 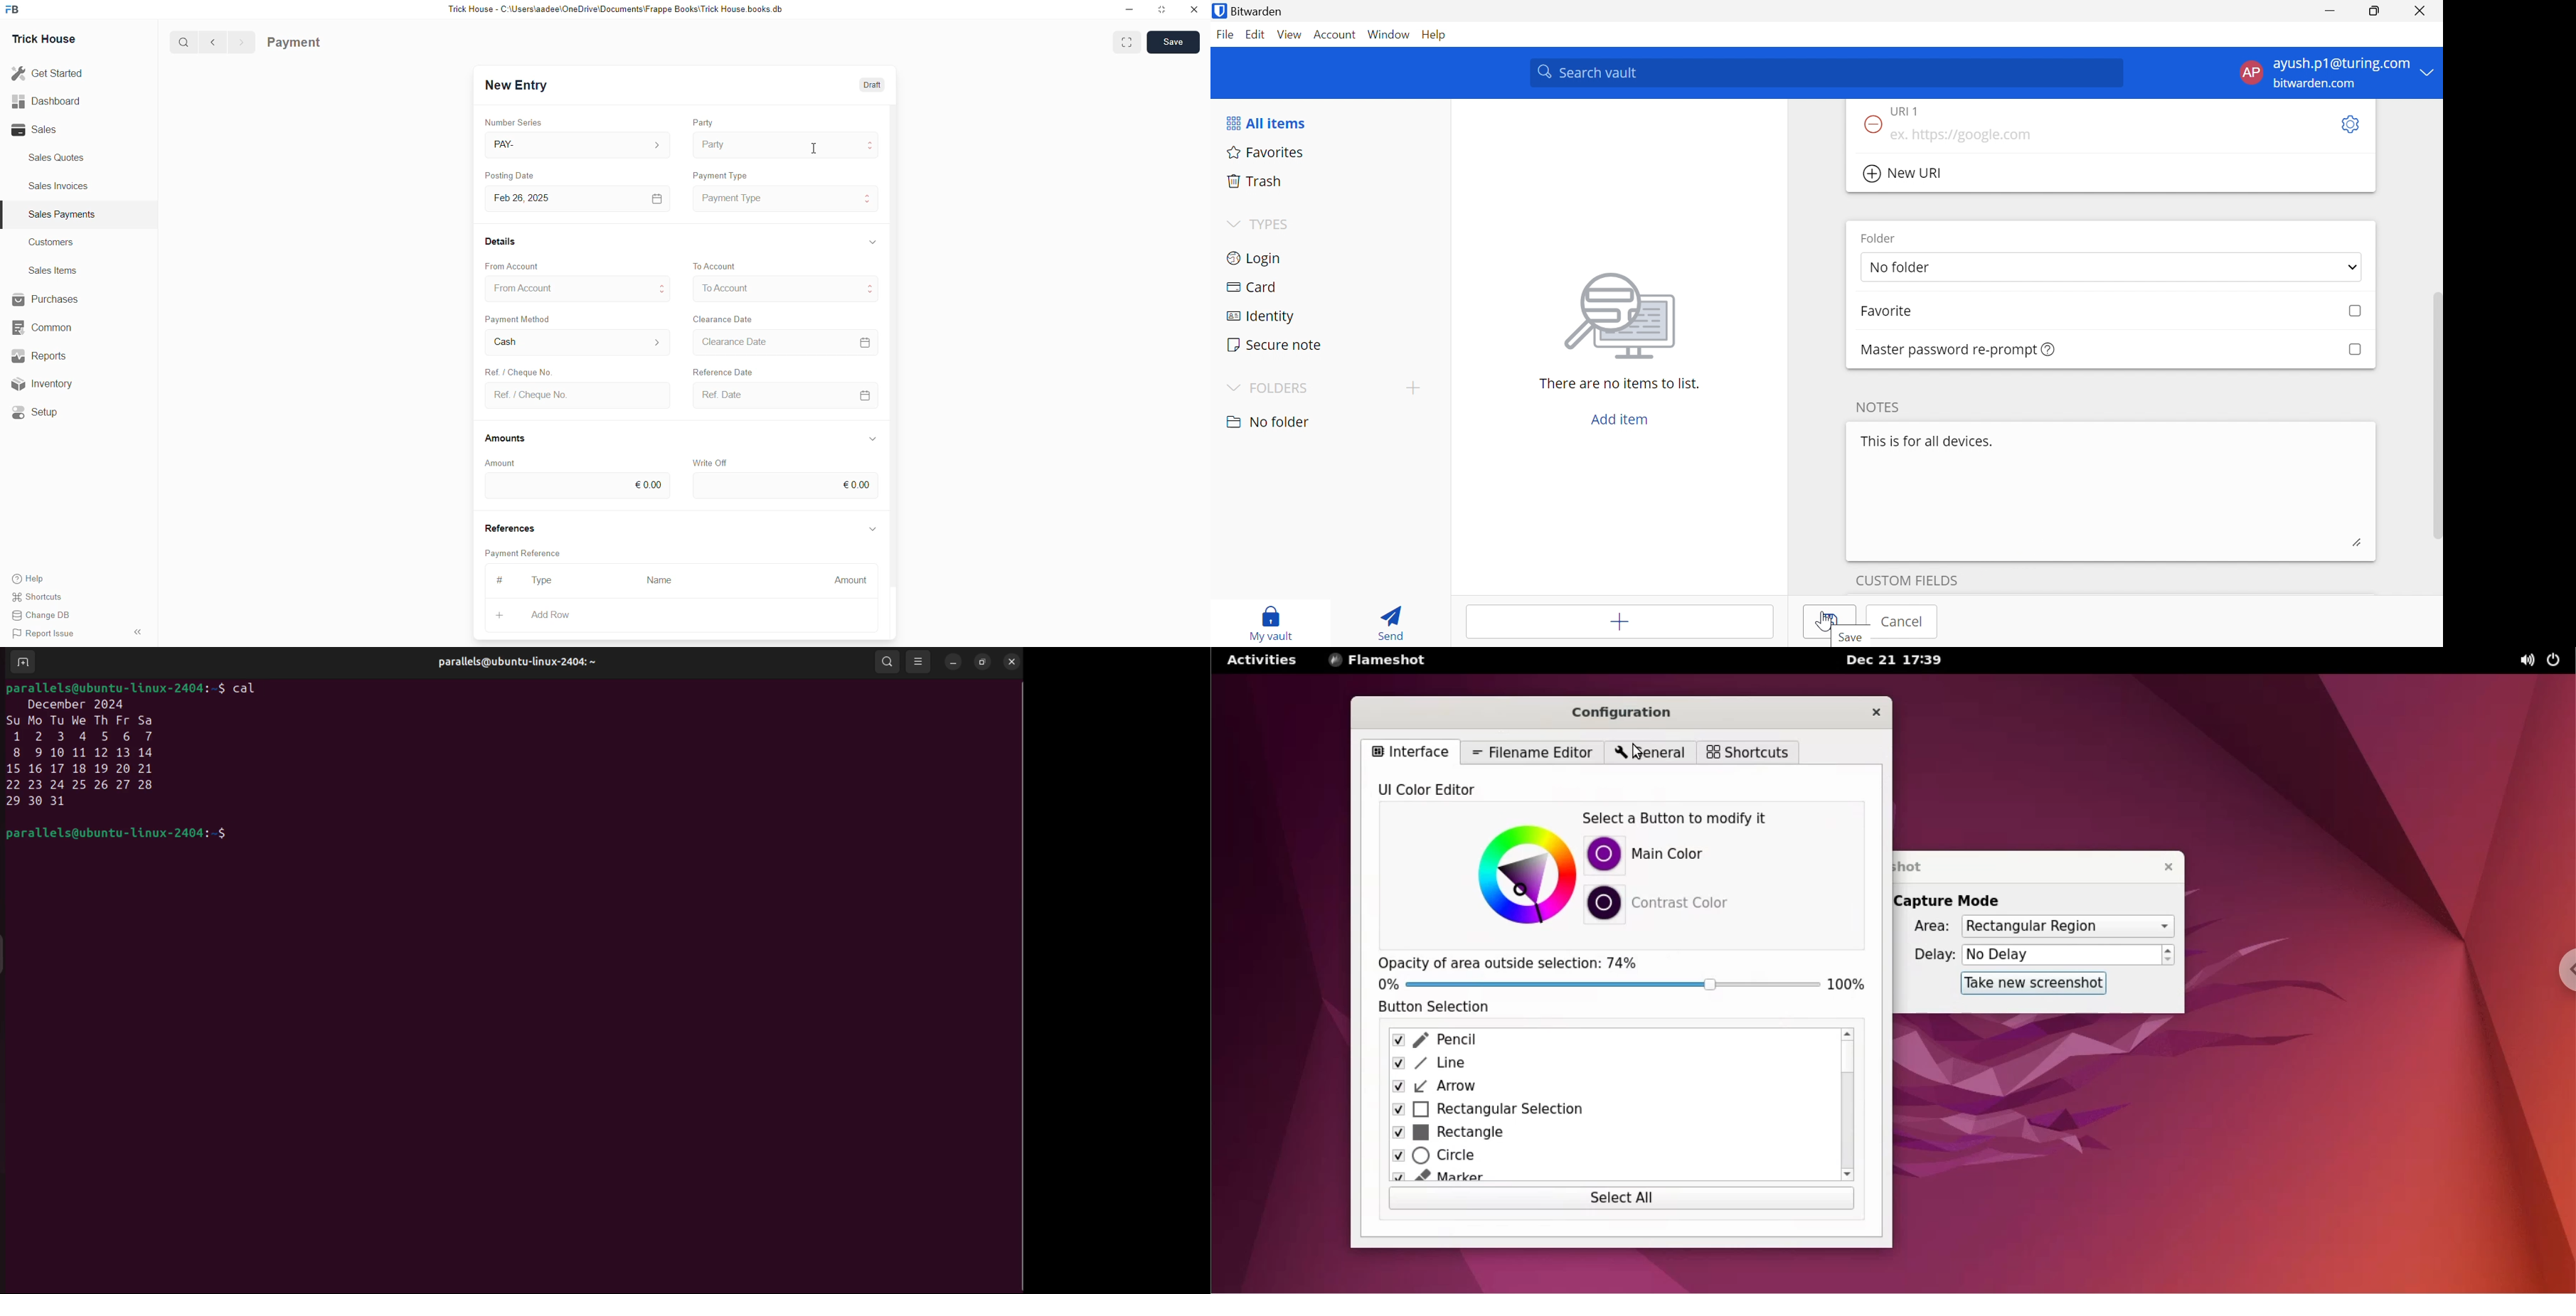 What do you see at coordinates (213, 43) in the screenshot?
I see `Back` at bounding box center [213, 43].